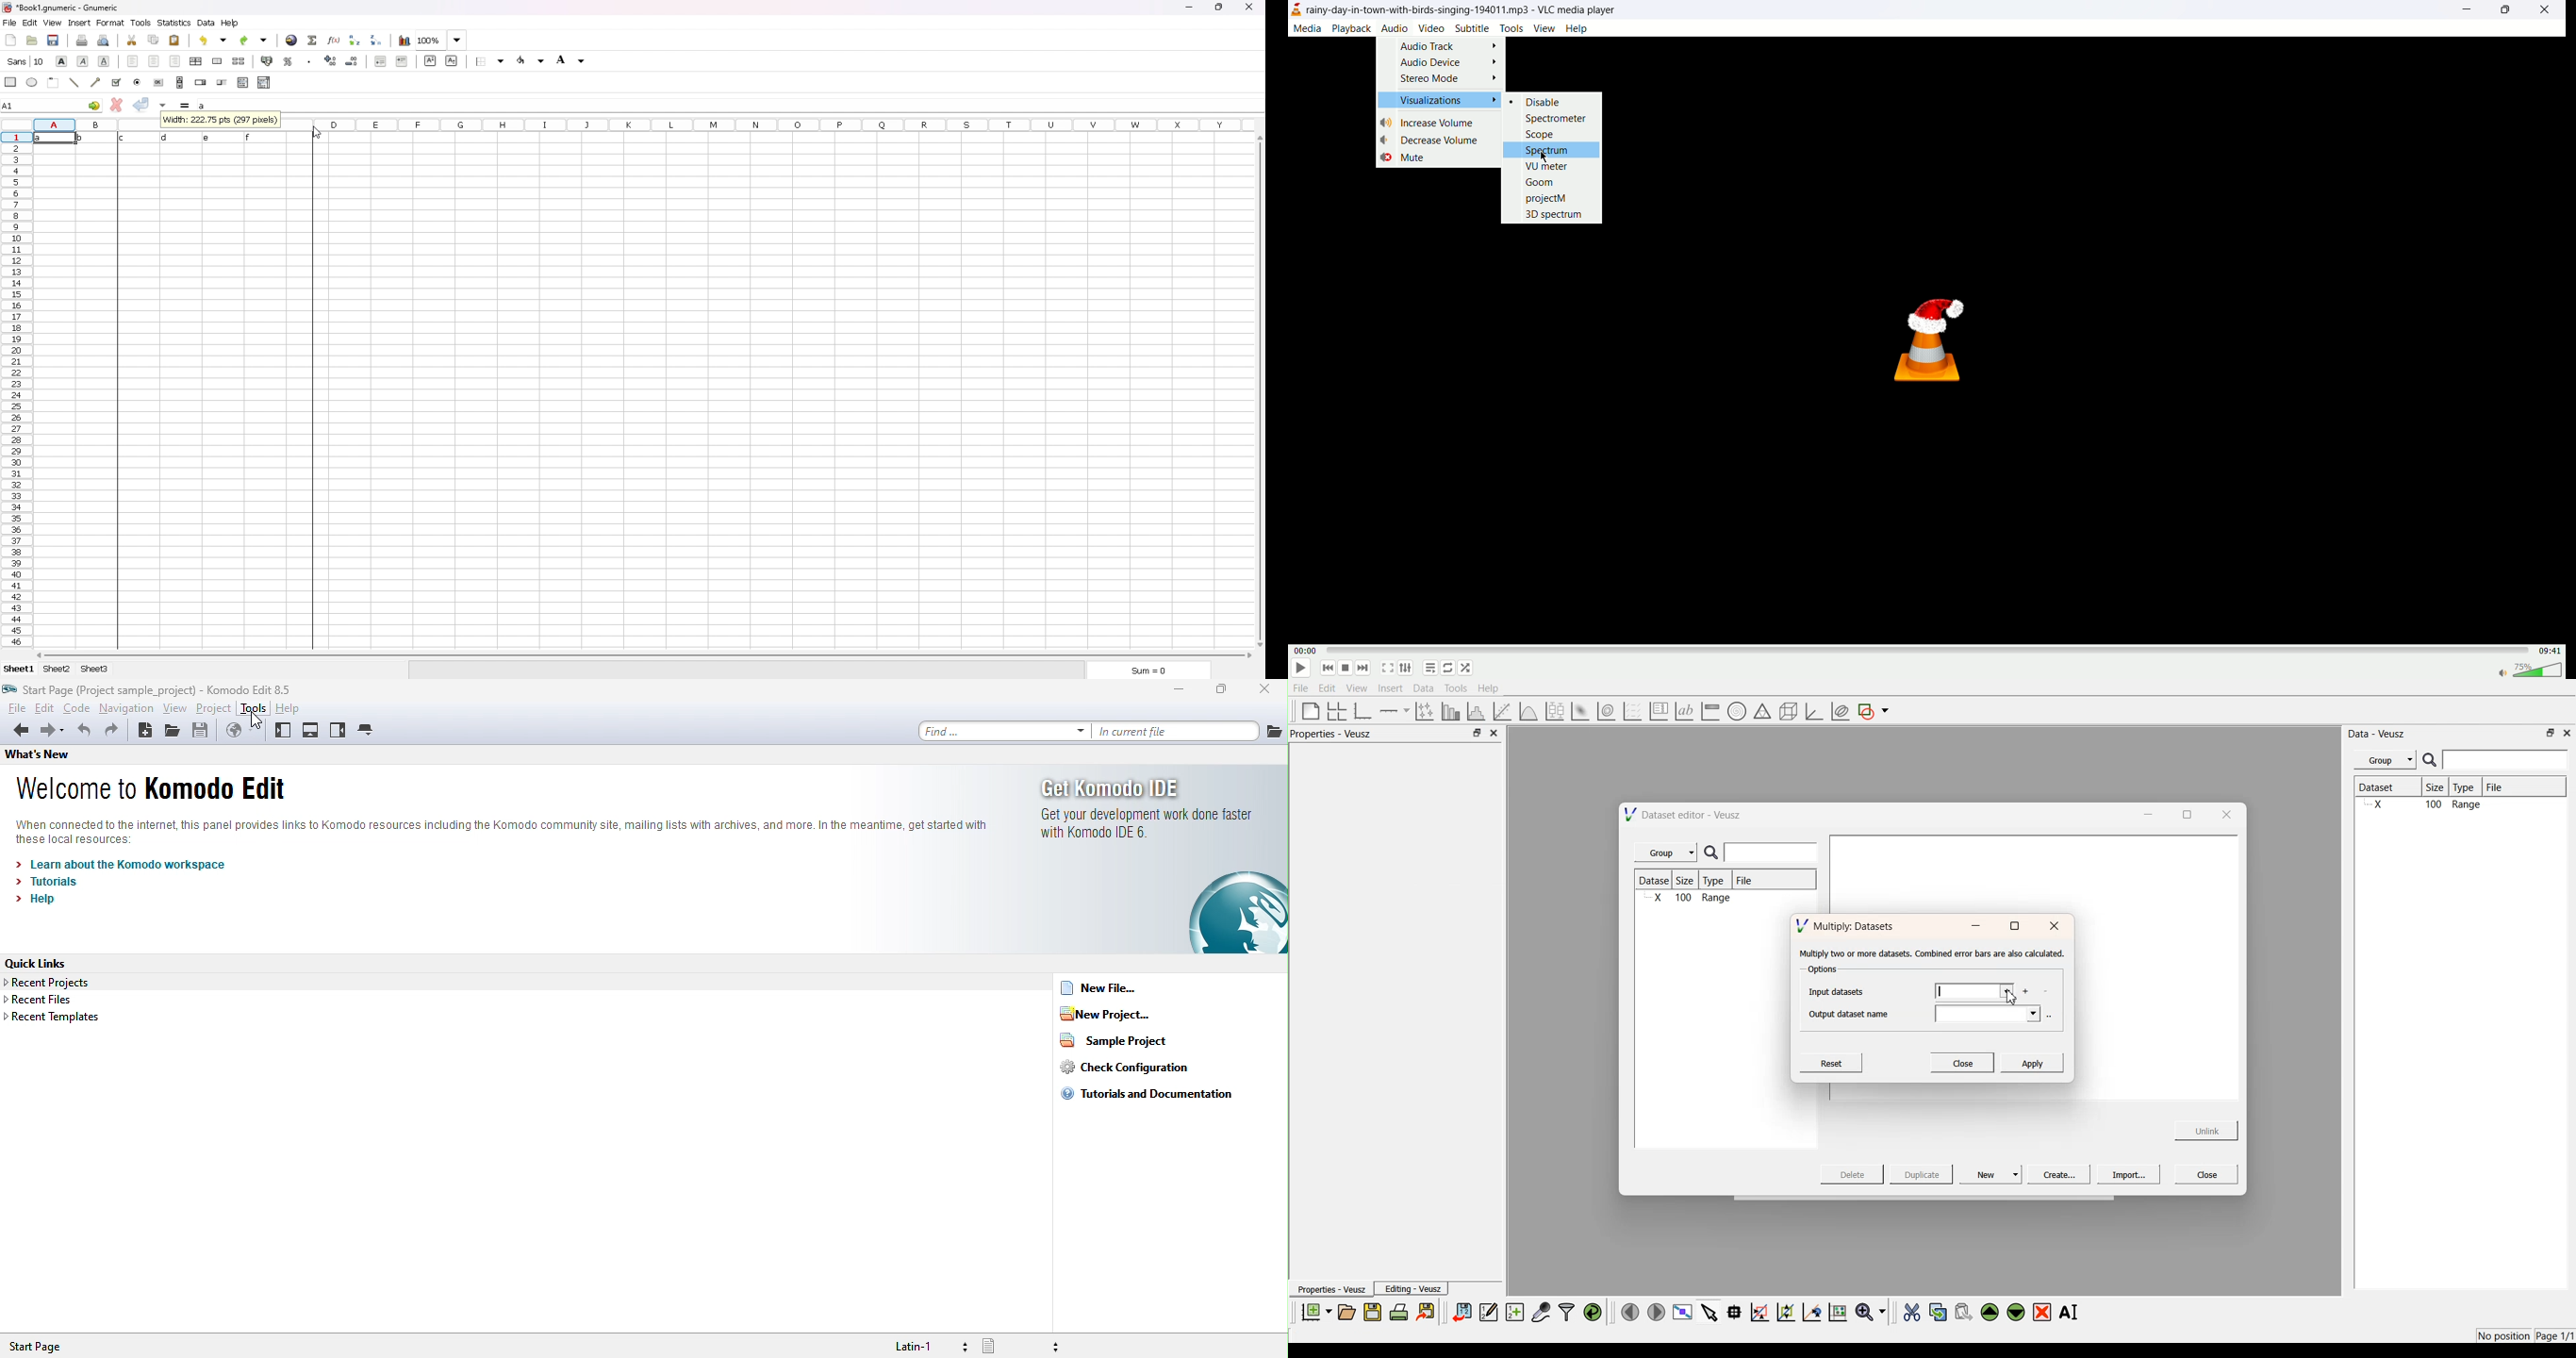 This screenshot has height=1372, width=2576. I want to click on line, so click(74, 82).